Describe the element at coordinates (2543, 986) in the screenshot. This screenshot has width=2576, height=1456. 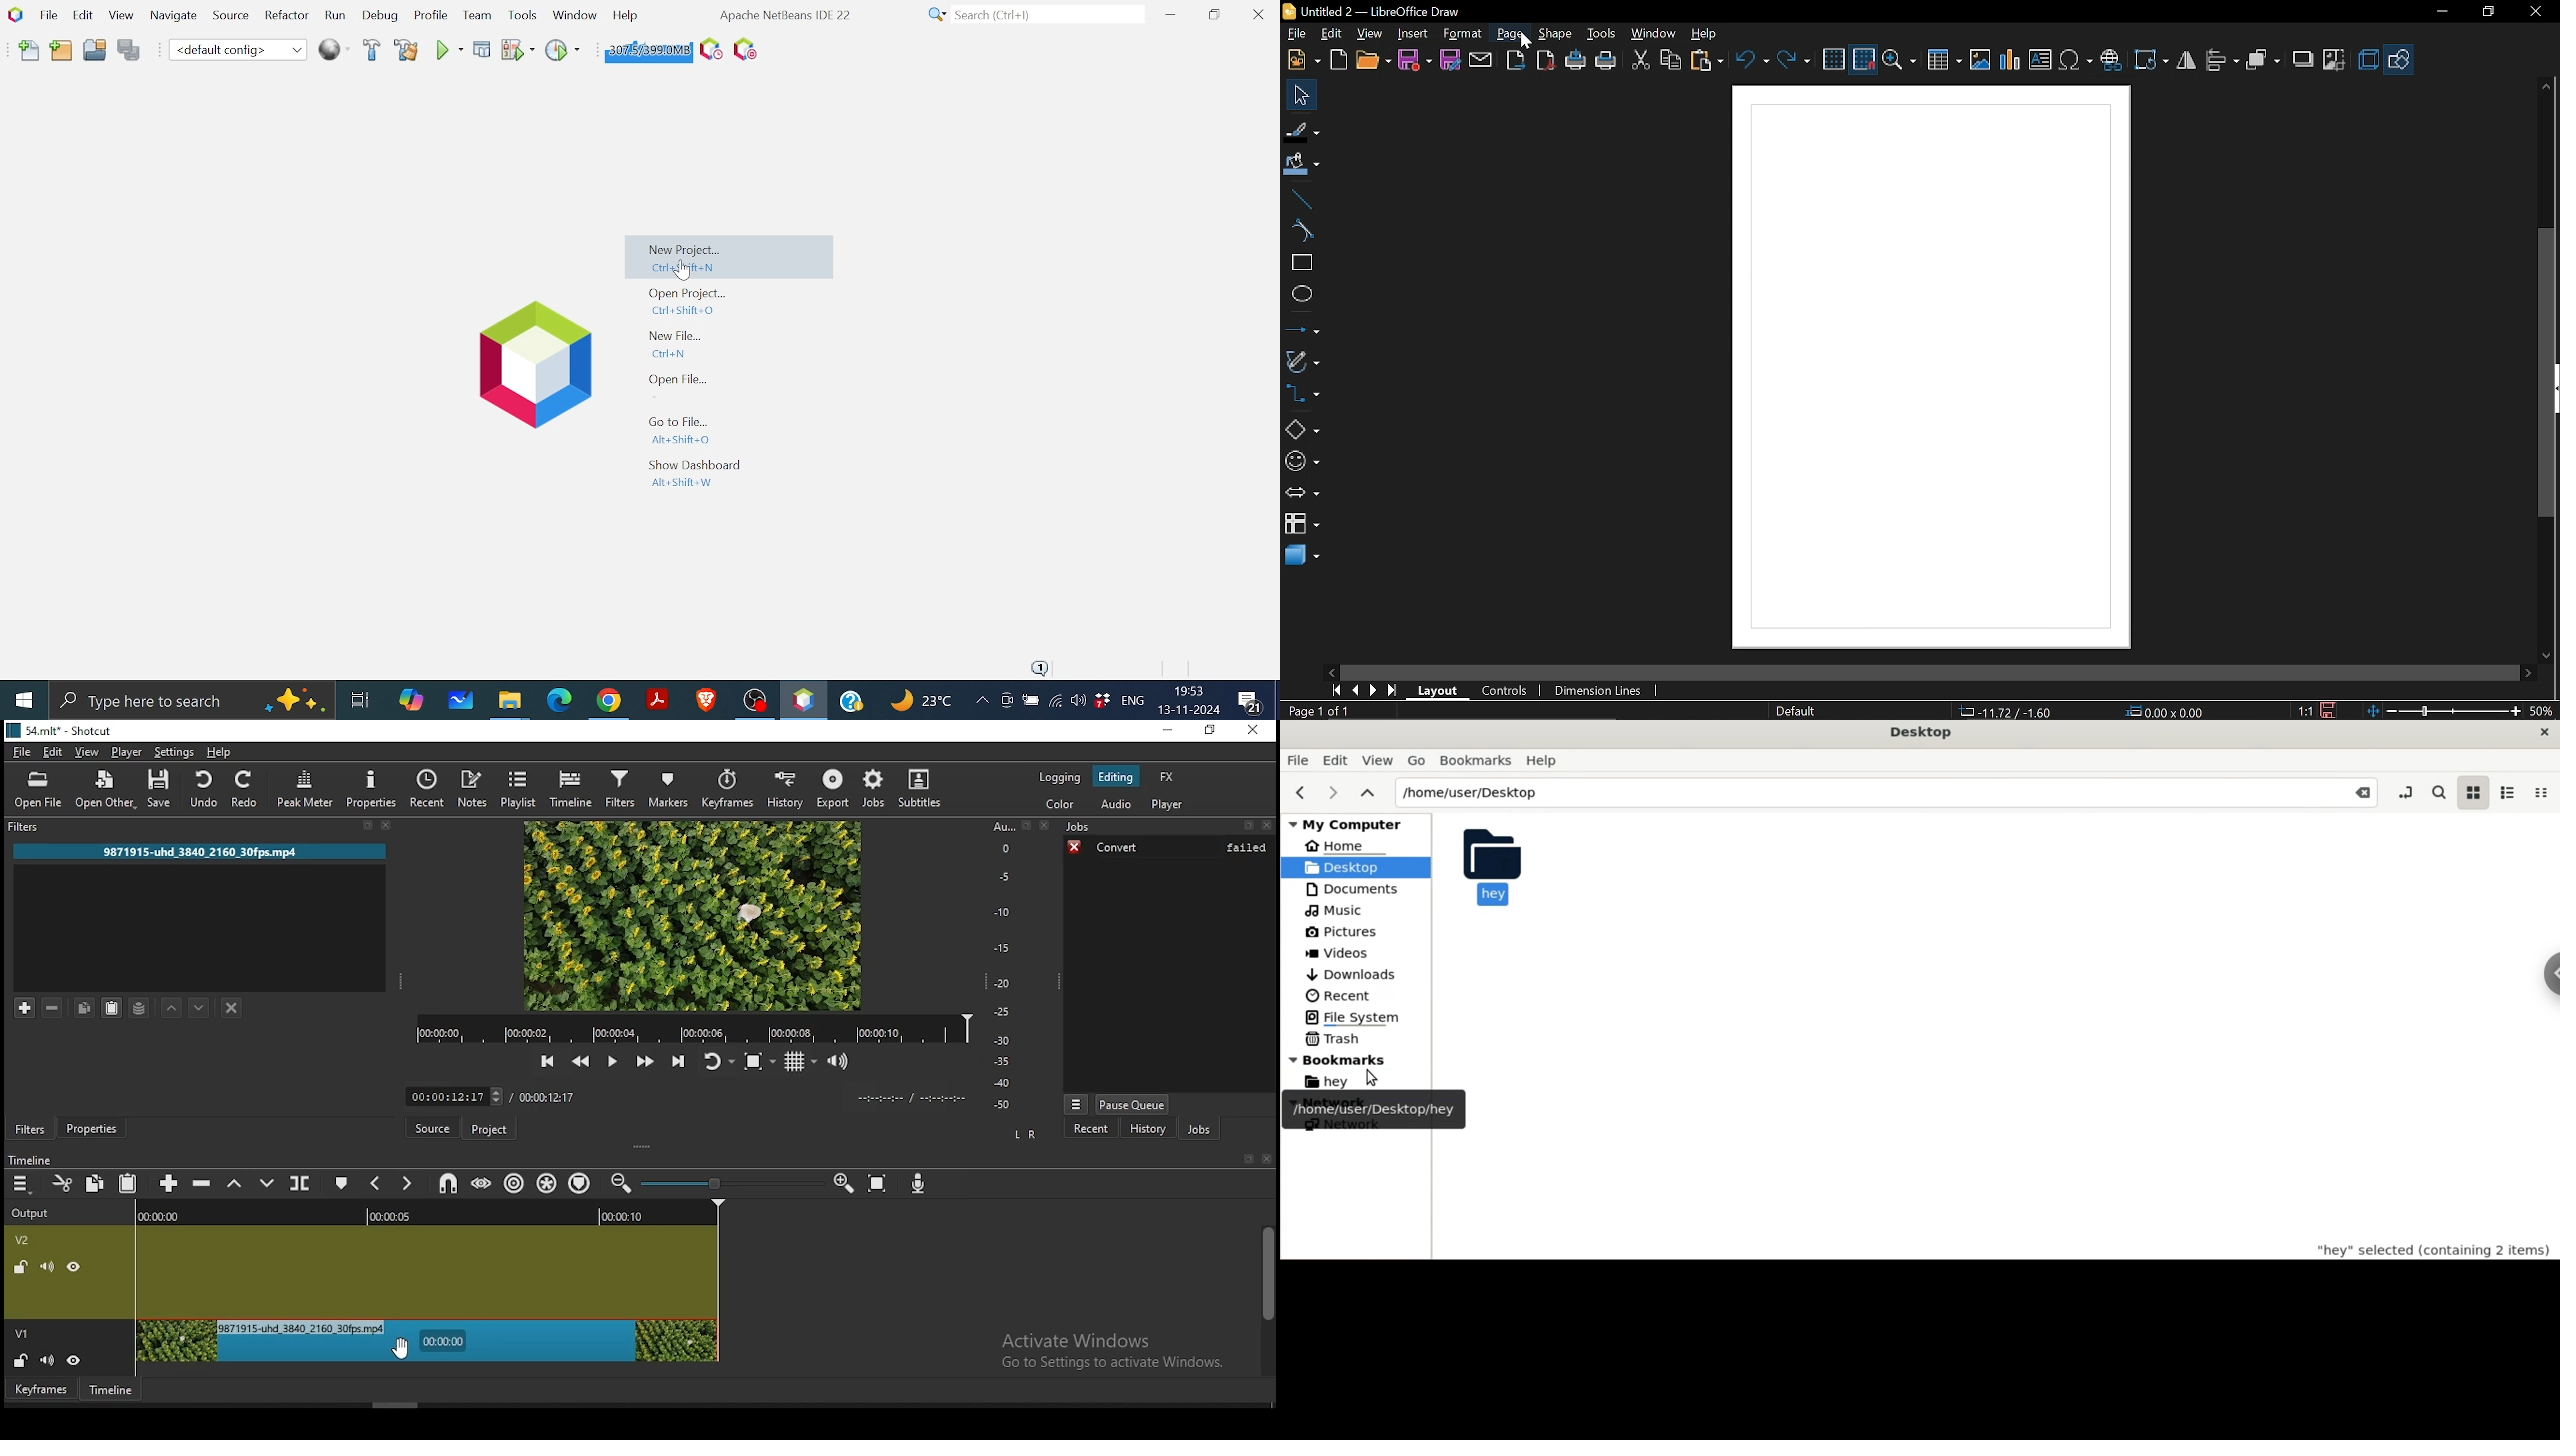
I see `Sidebar` at that location.